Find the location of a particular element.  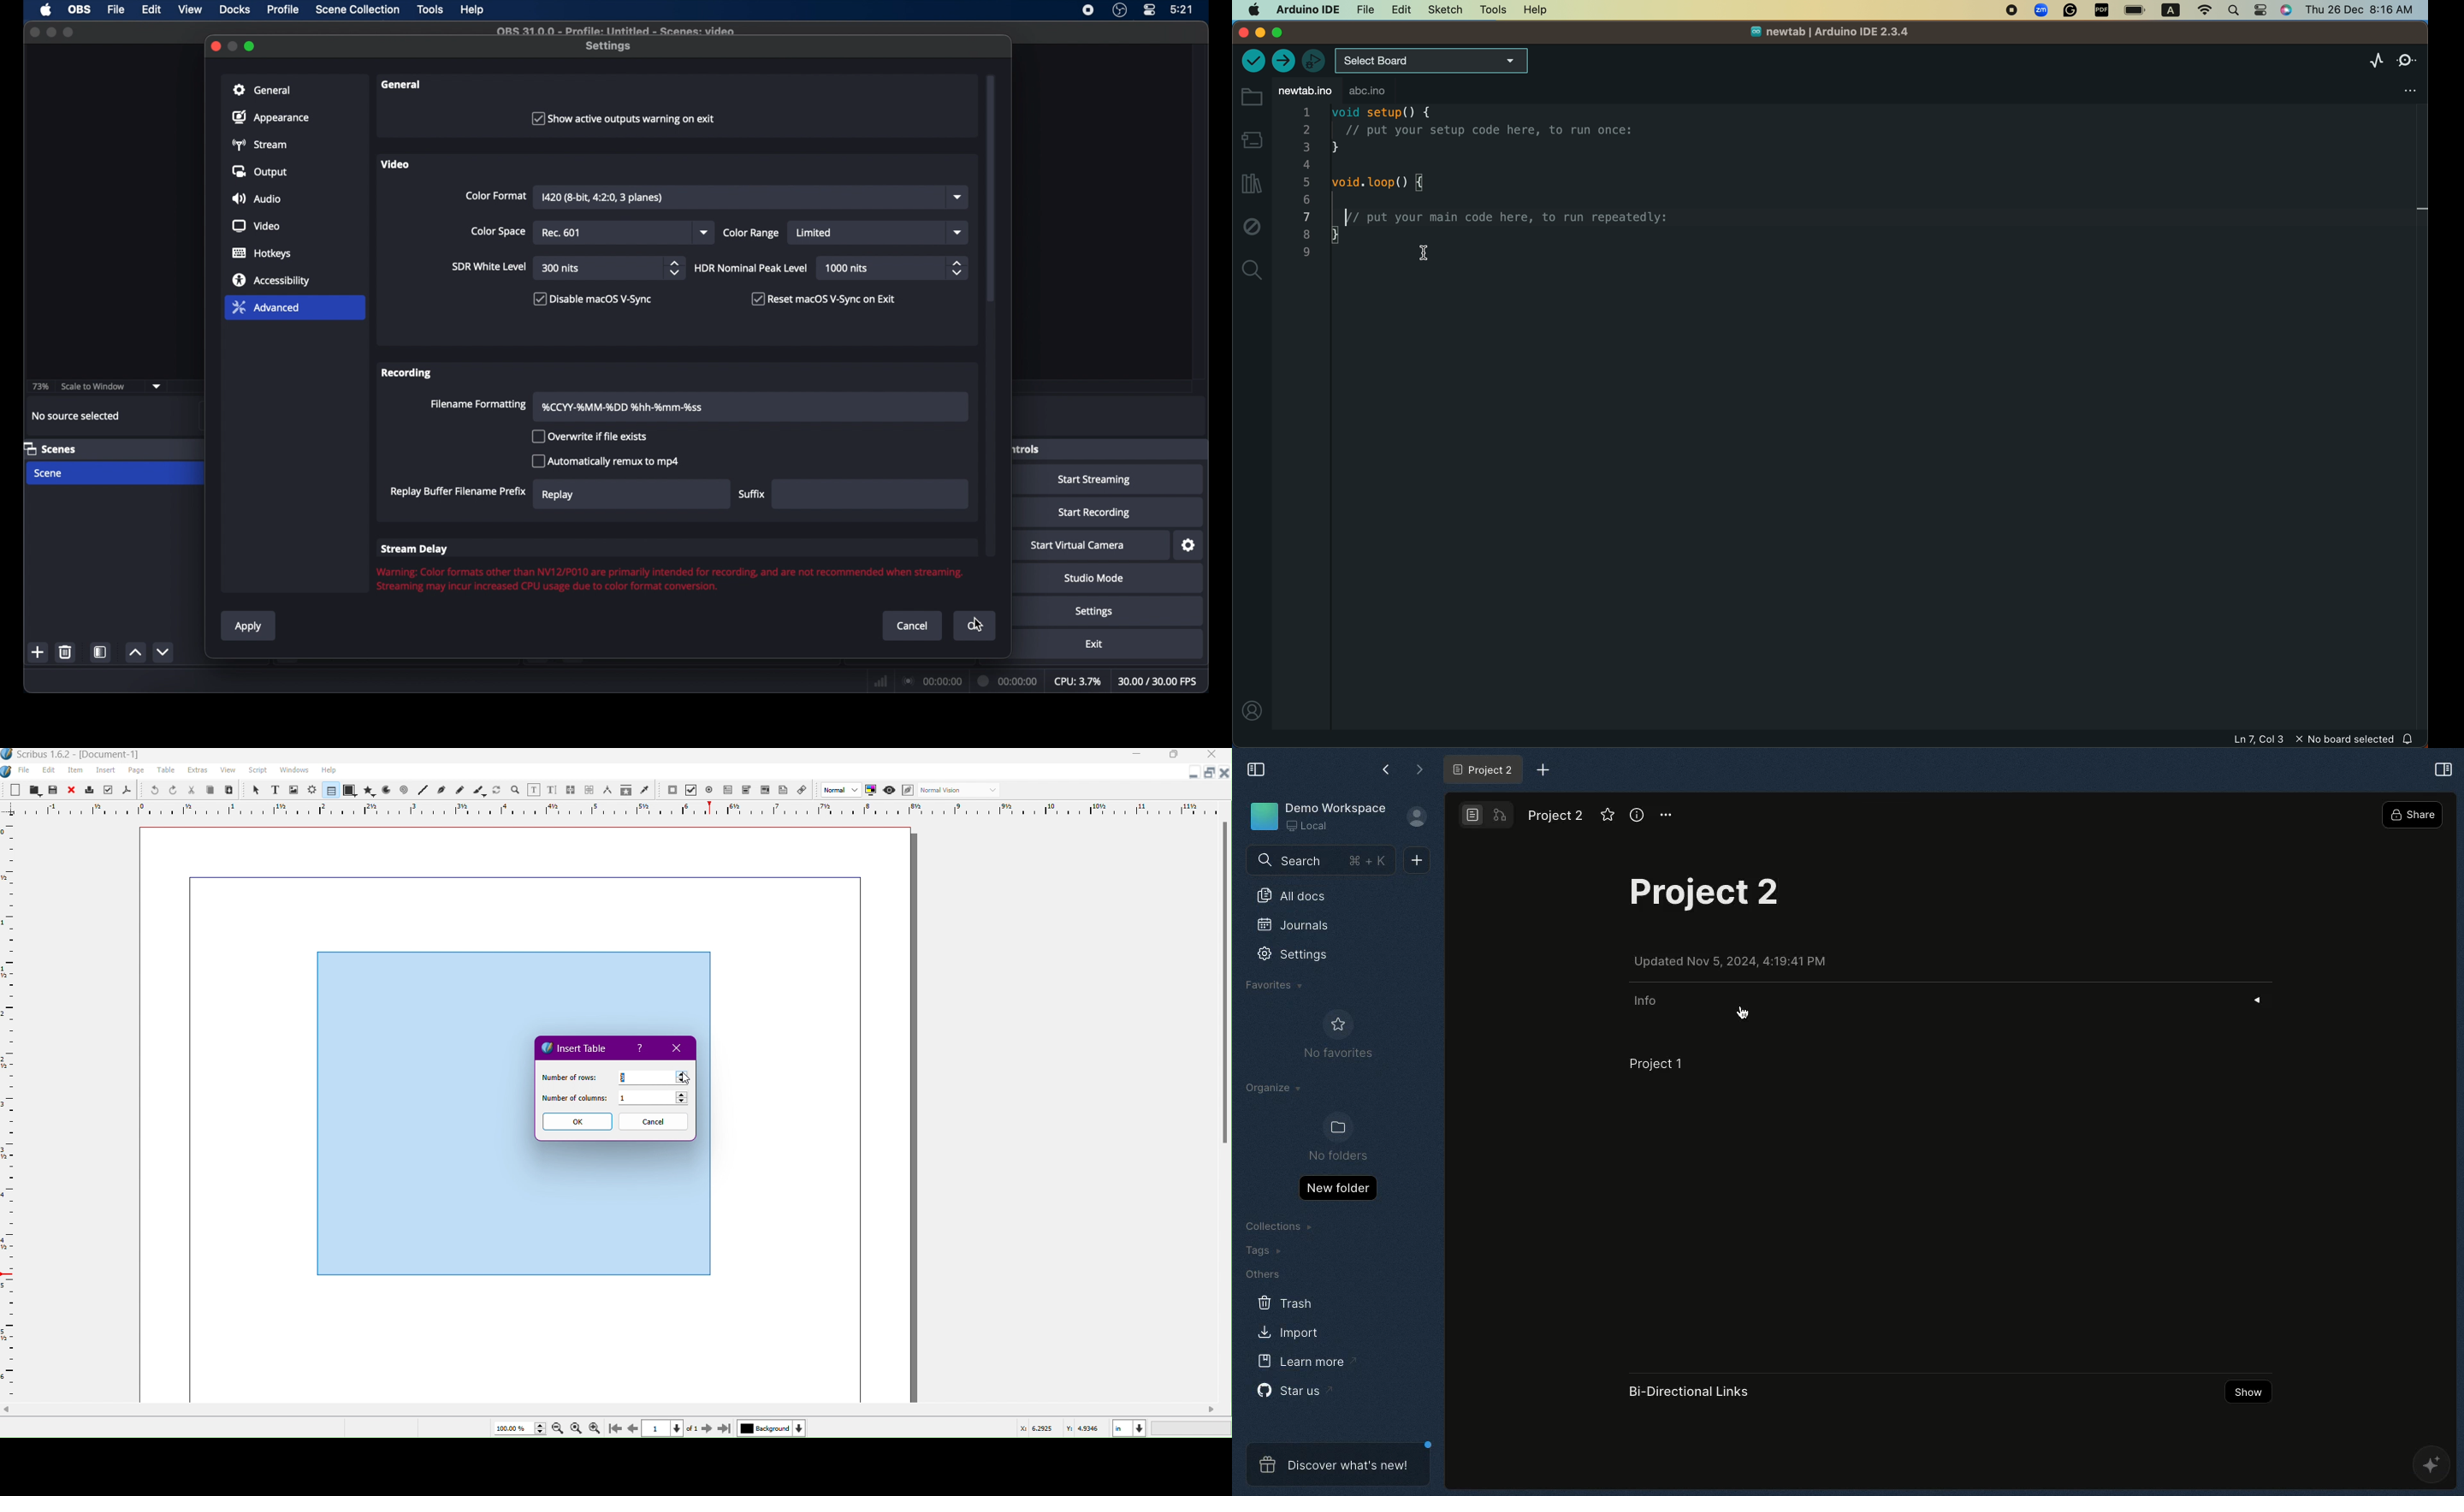

docks is located at coordinates (235, 10).